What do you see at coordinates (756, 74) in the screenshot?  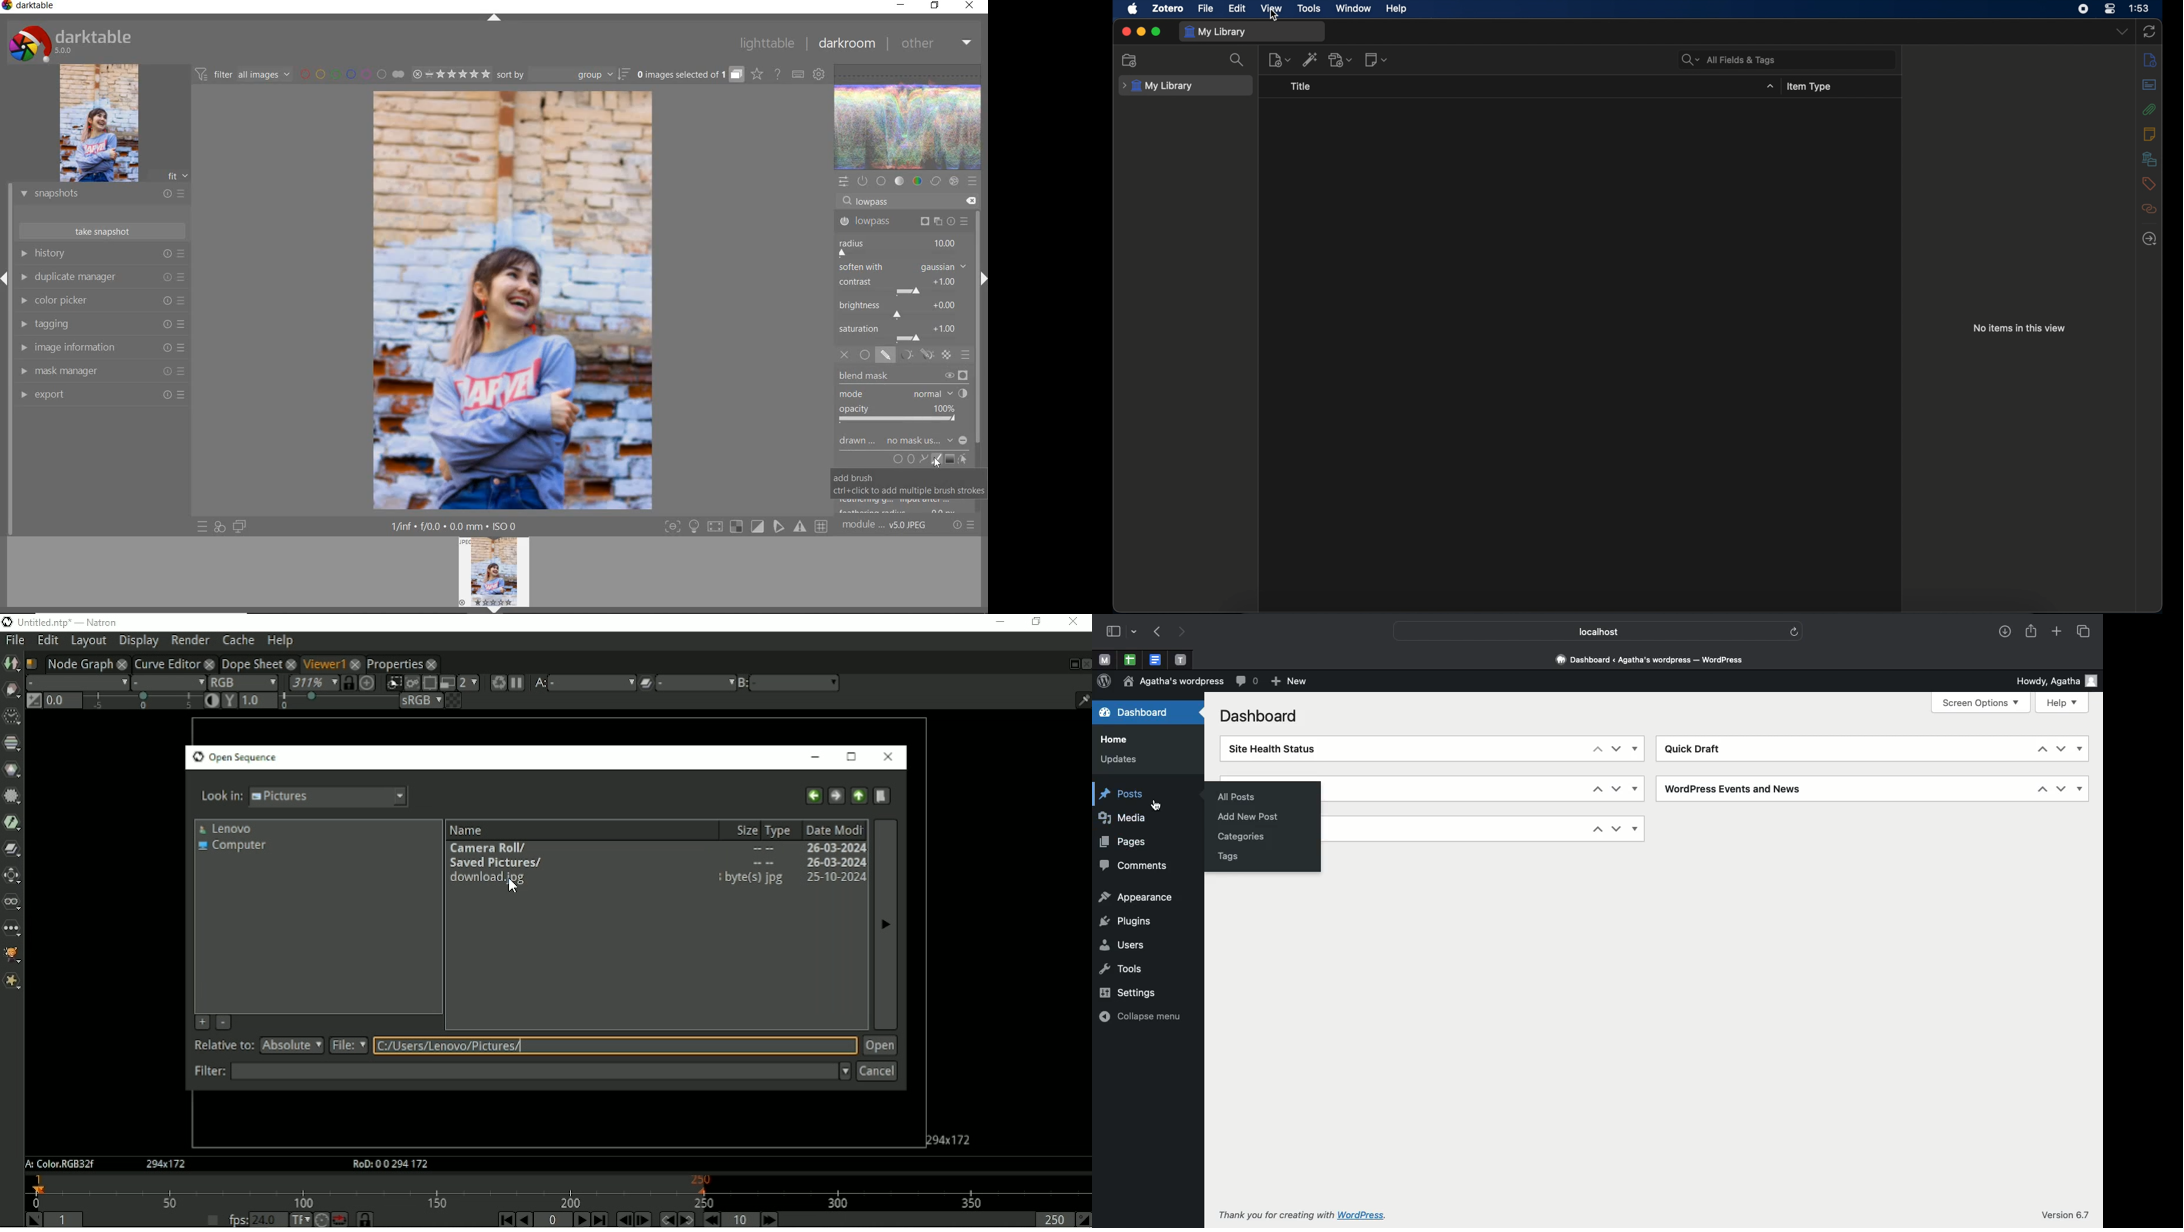 I see `click to change overlays on thumbnails` at bounding box center [756, 74].